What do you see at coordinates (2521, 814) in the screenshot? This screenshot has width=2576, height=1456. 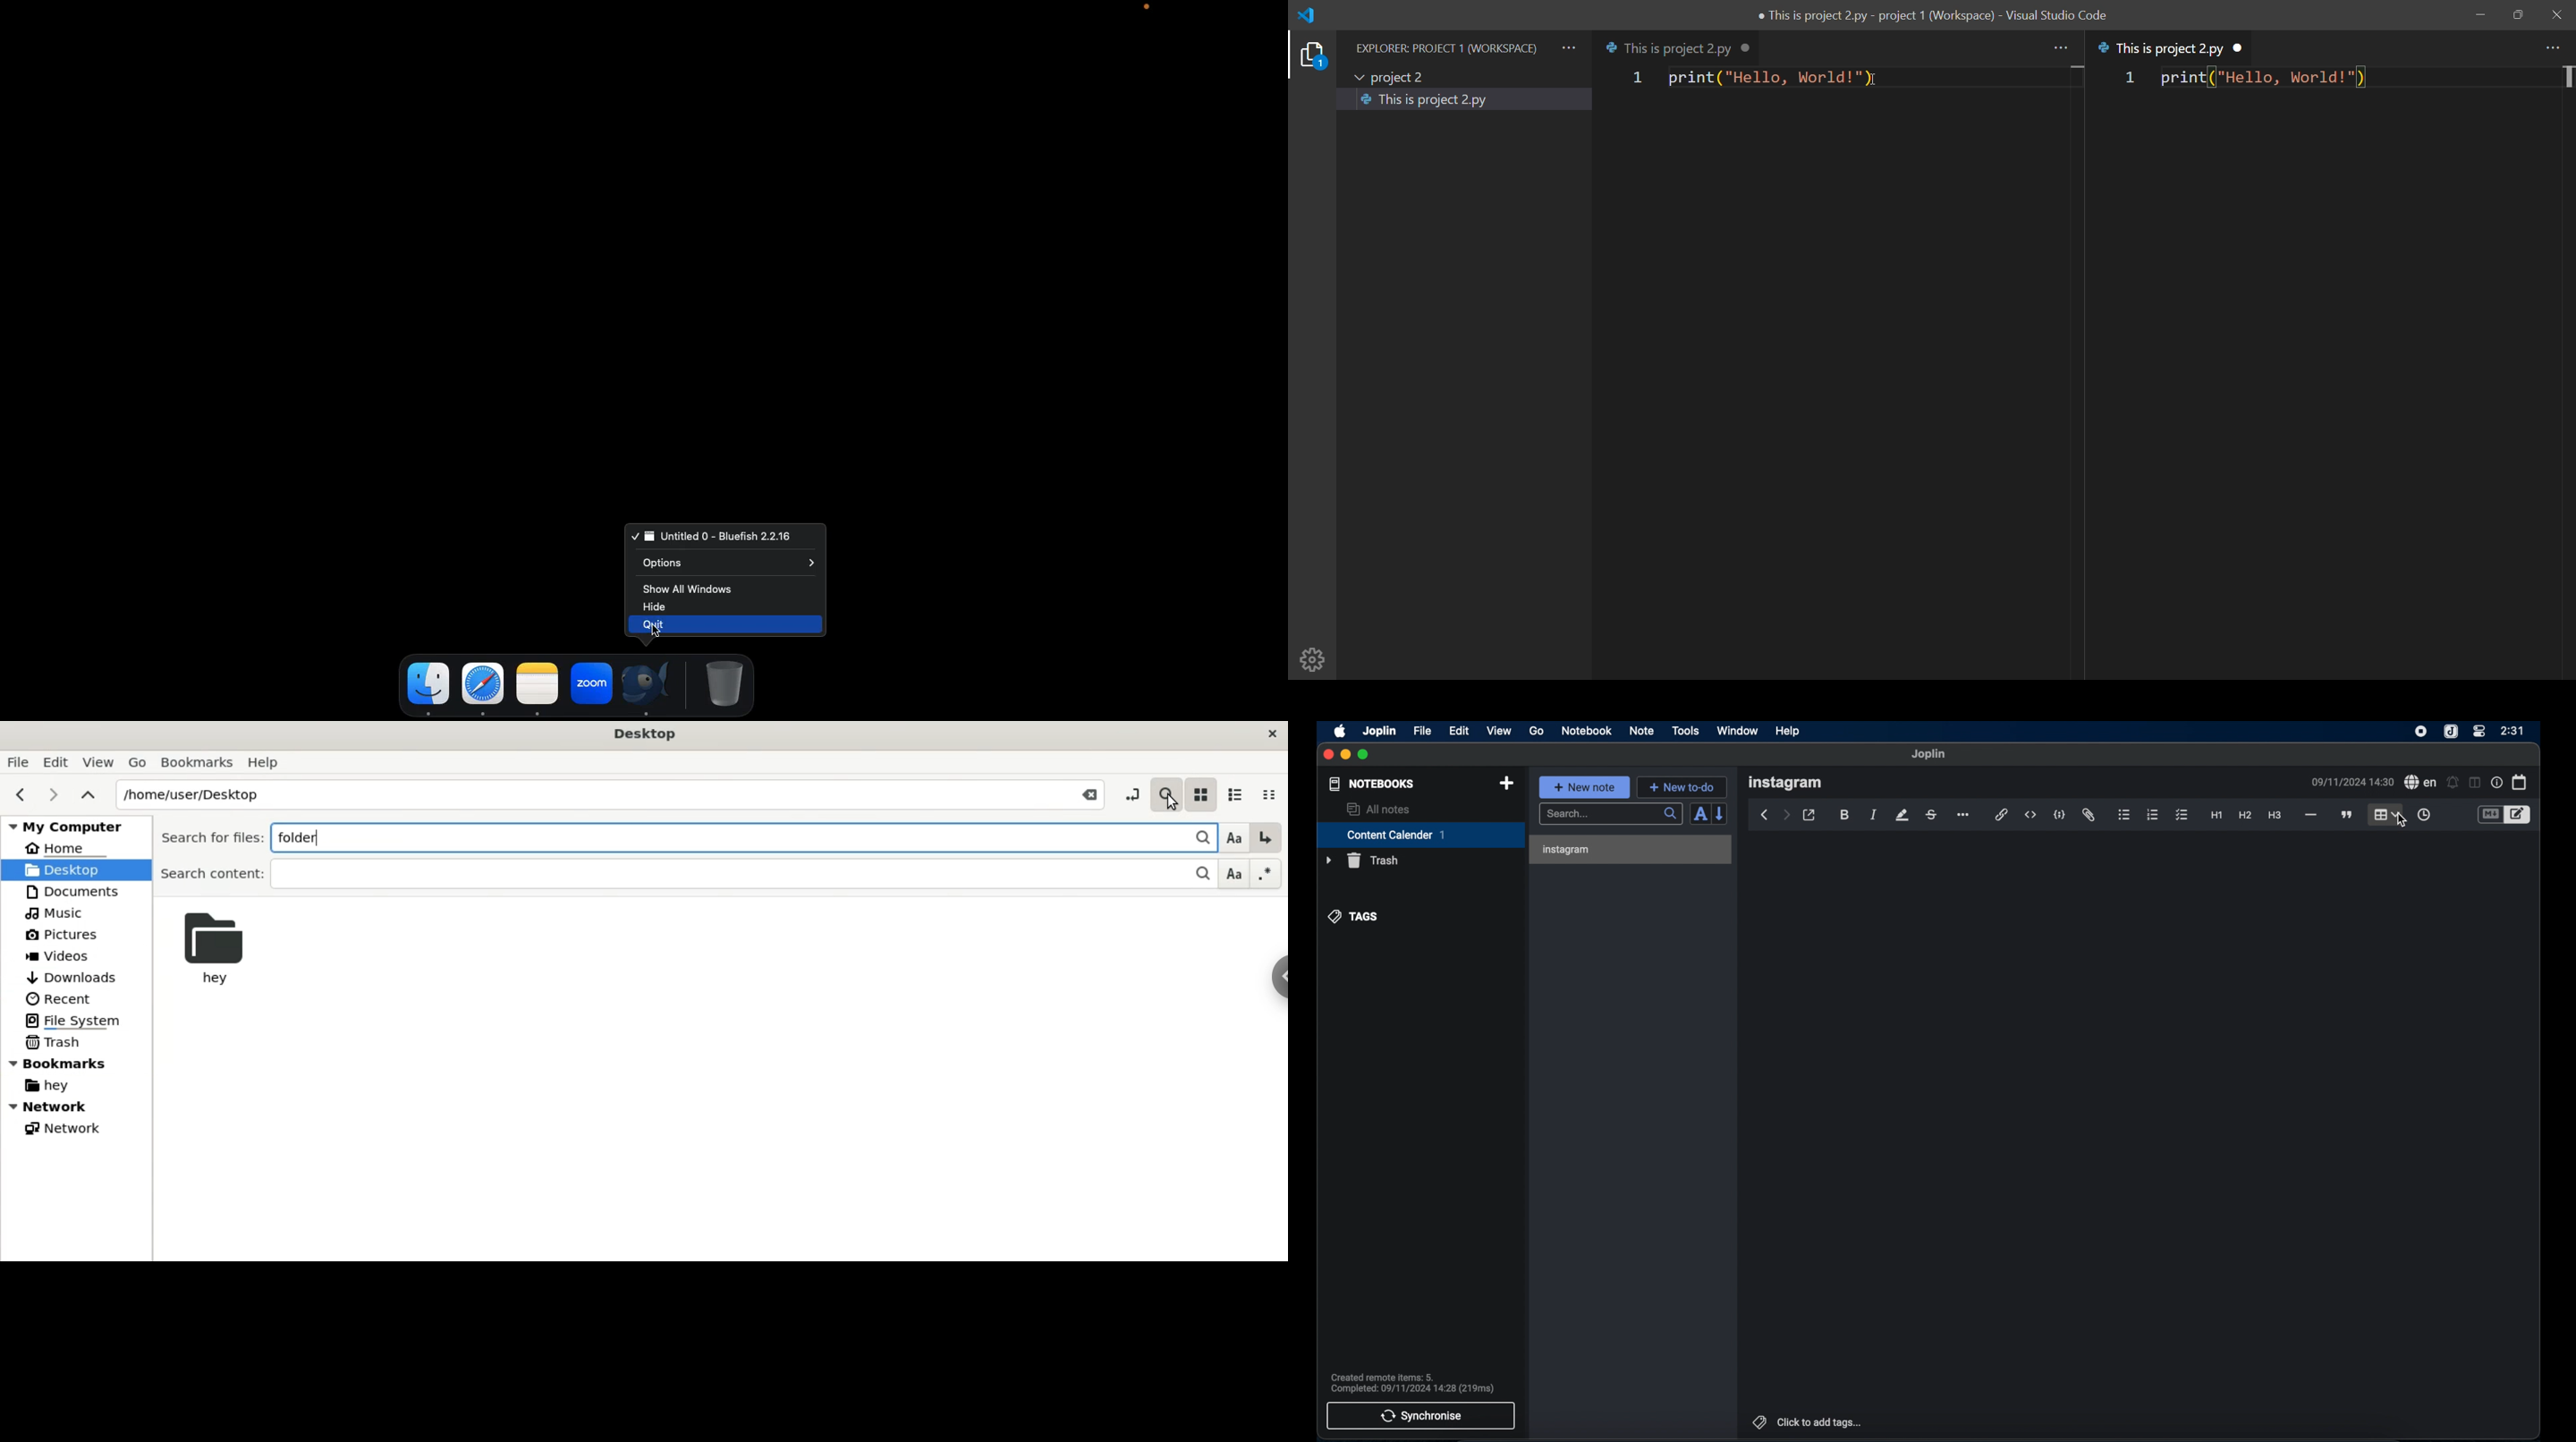 I see `toggle editor` at bounding box center [2521, 814].